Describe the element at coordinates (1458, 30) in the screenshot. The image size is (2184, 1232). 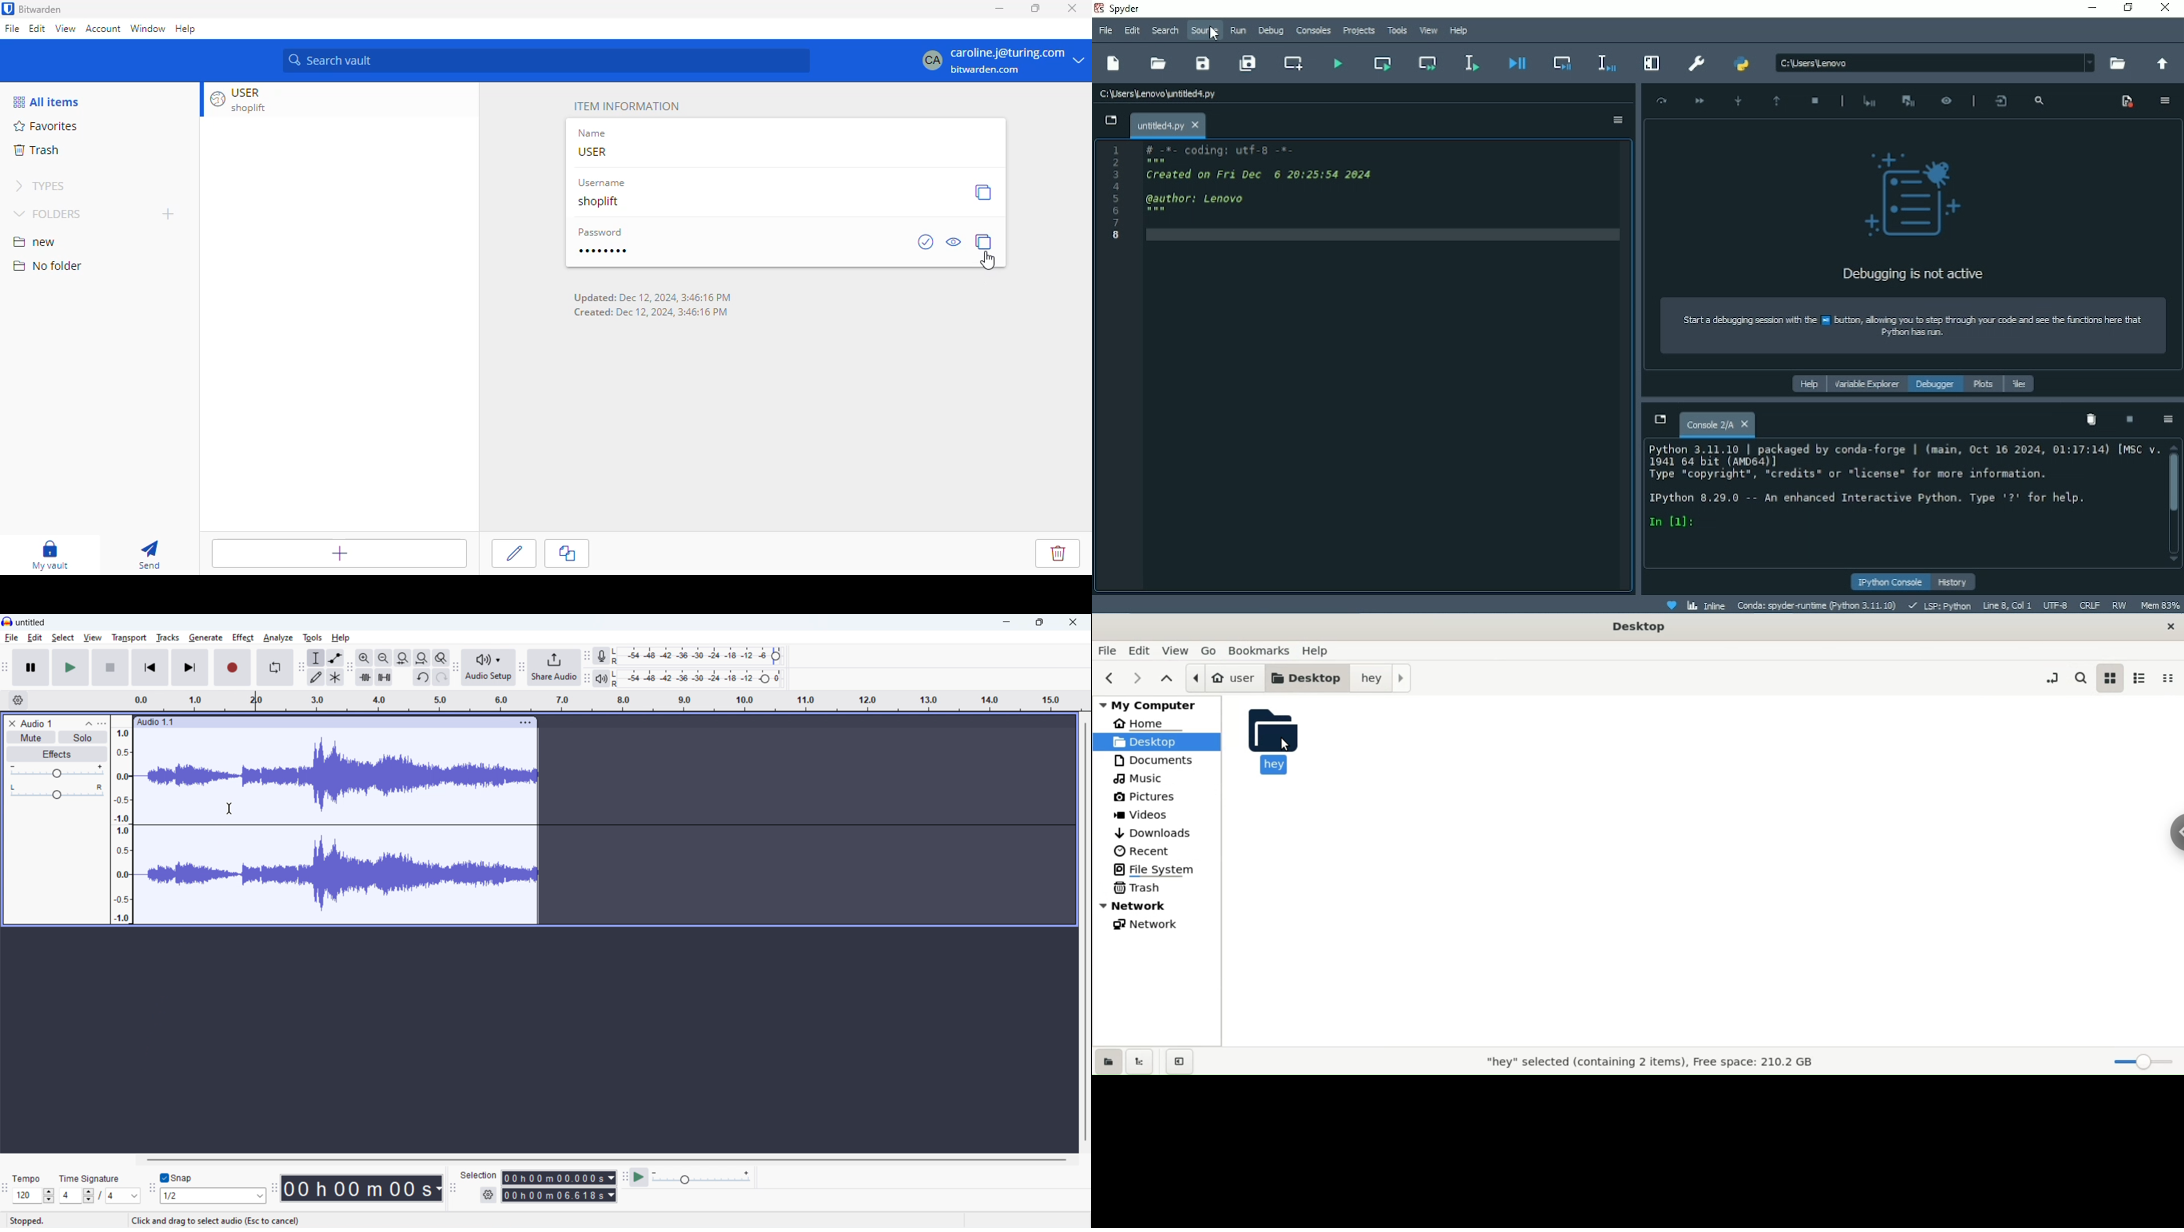
I see `Help` at that location.